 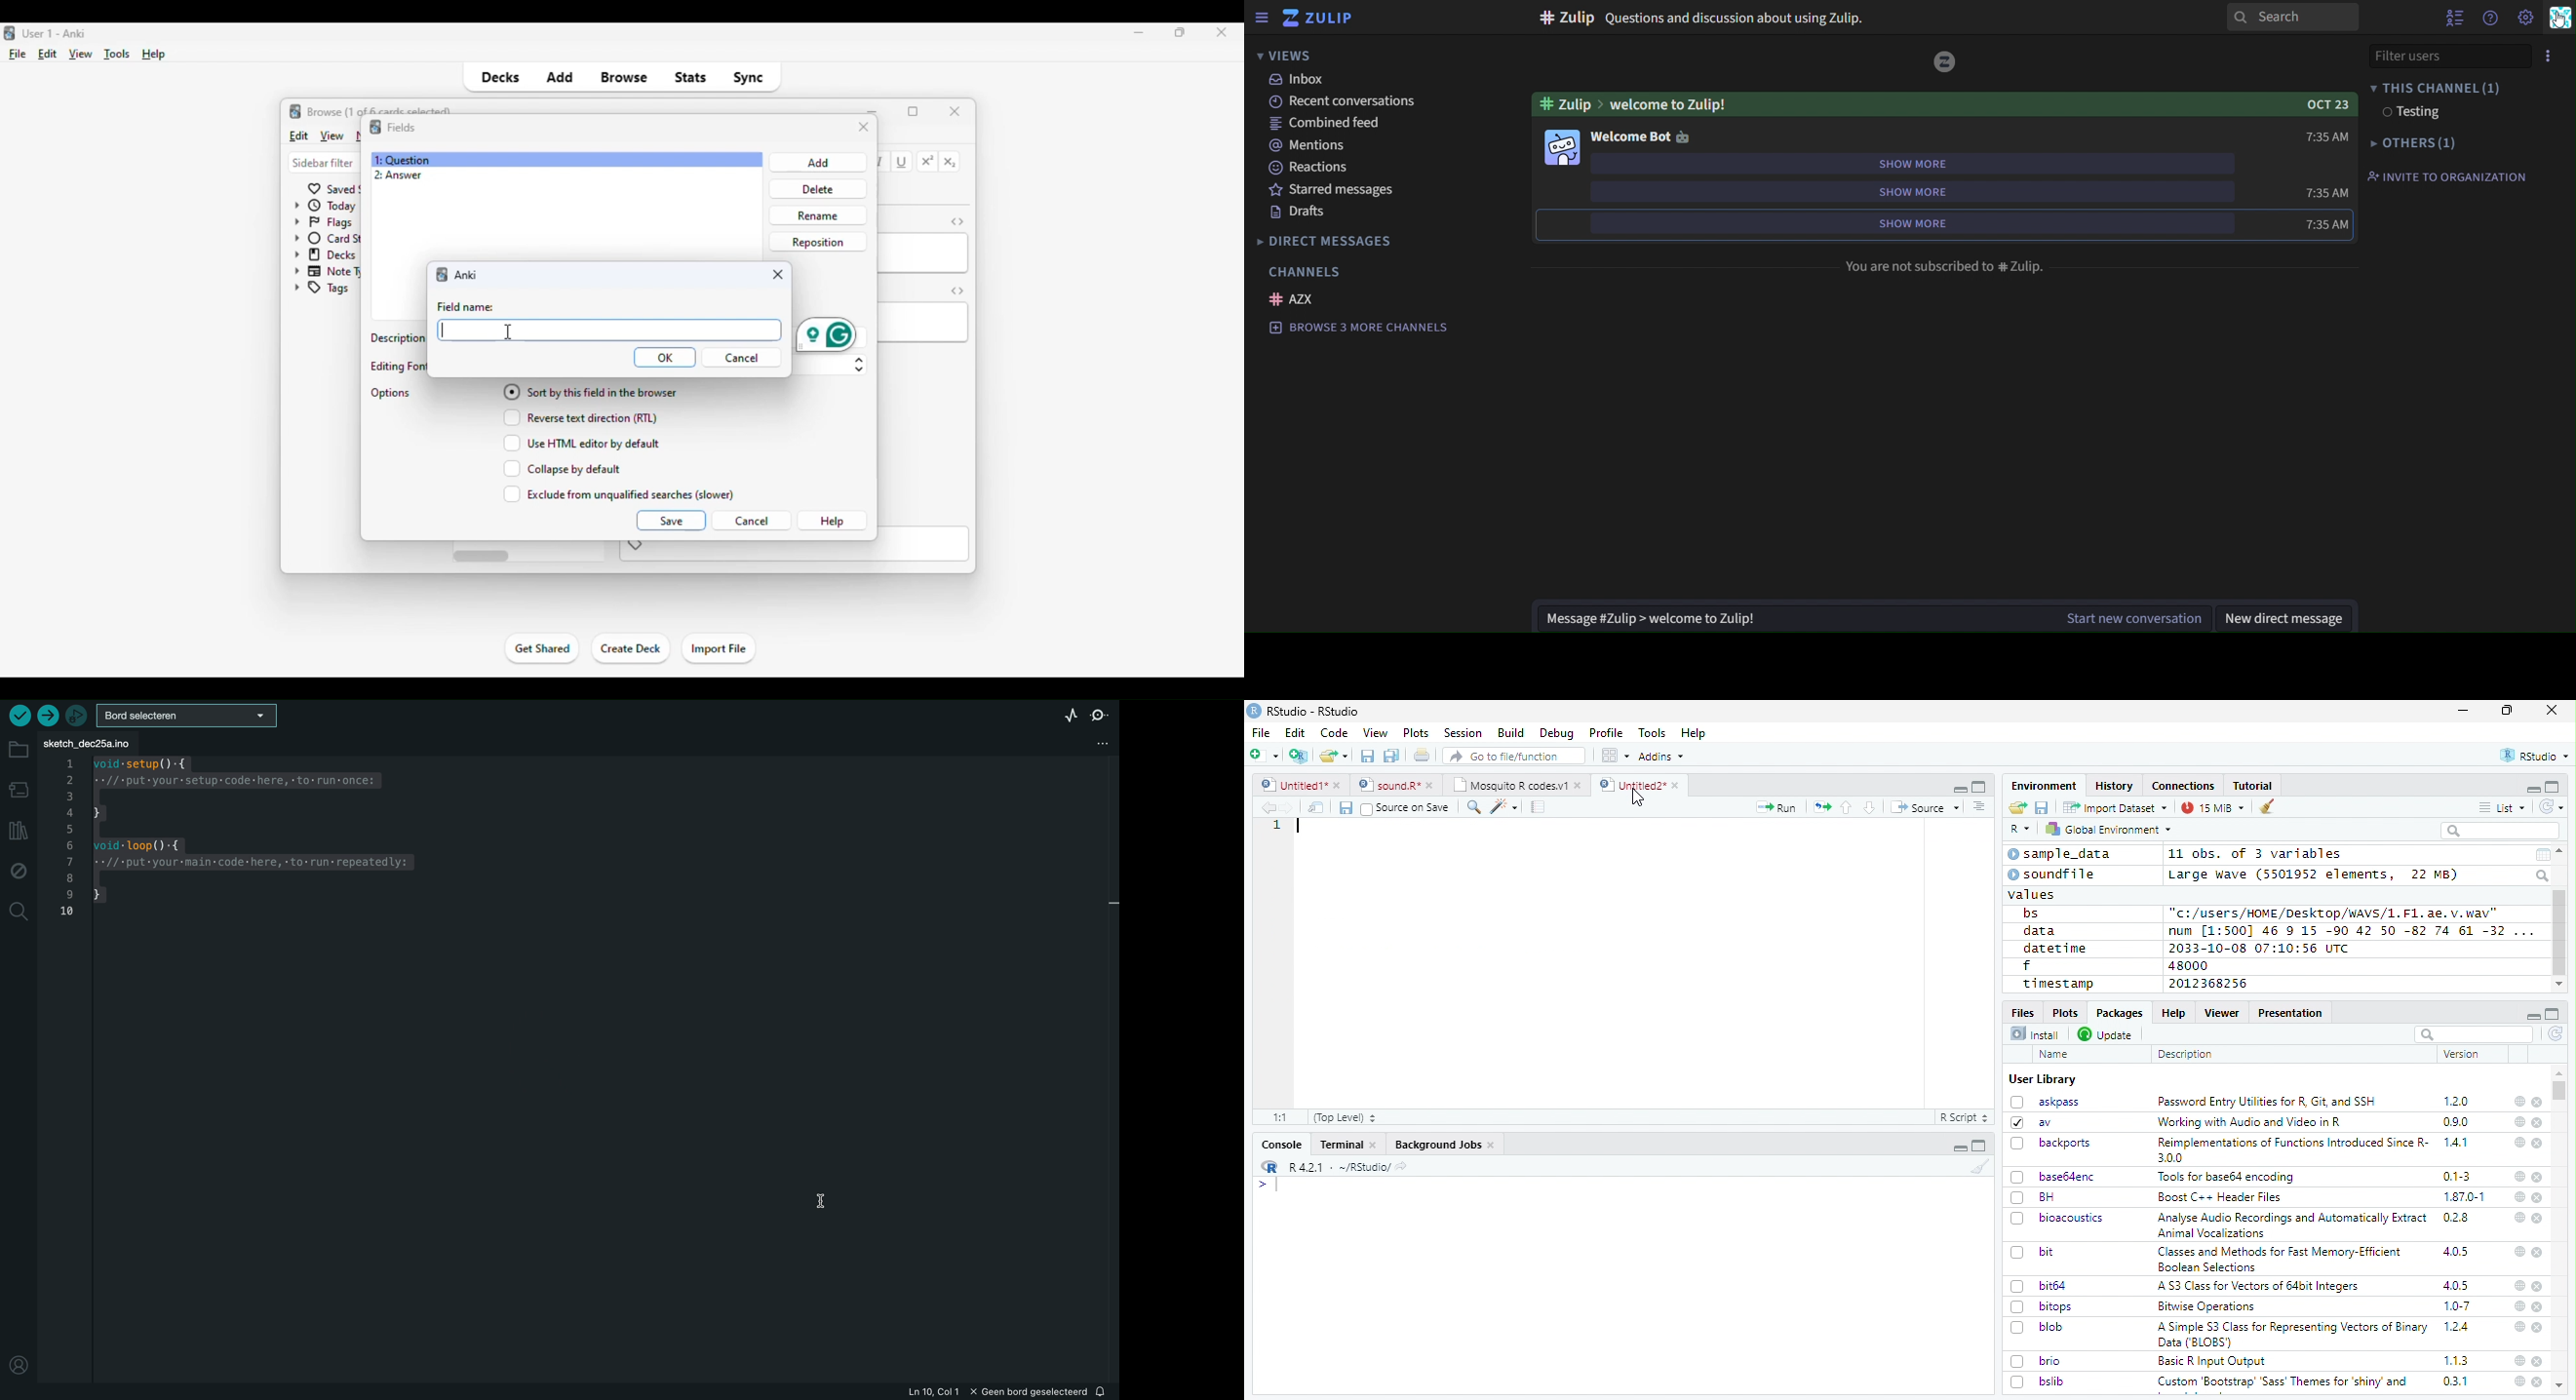 I want to click on help, so click(x=2518, y=1142).